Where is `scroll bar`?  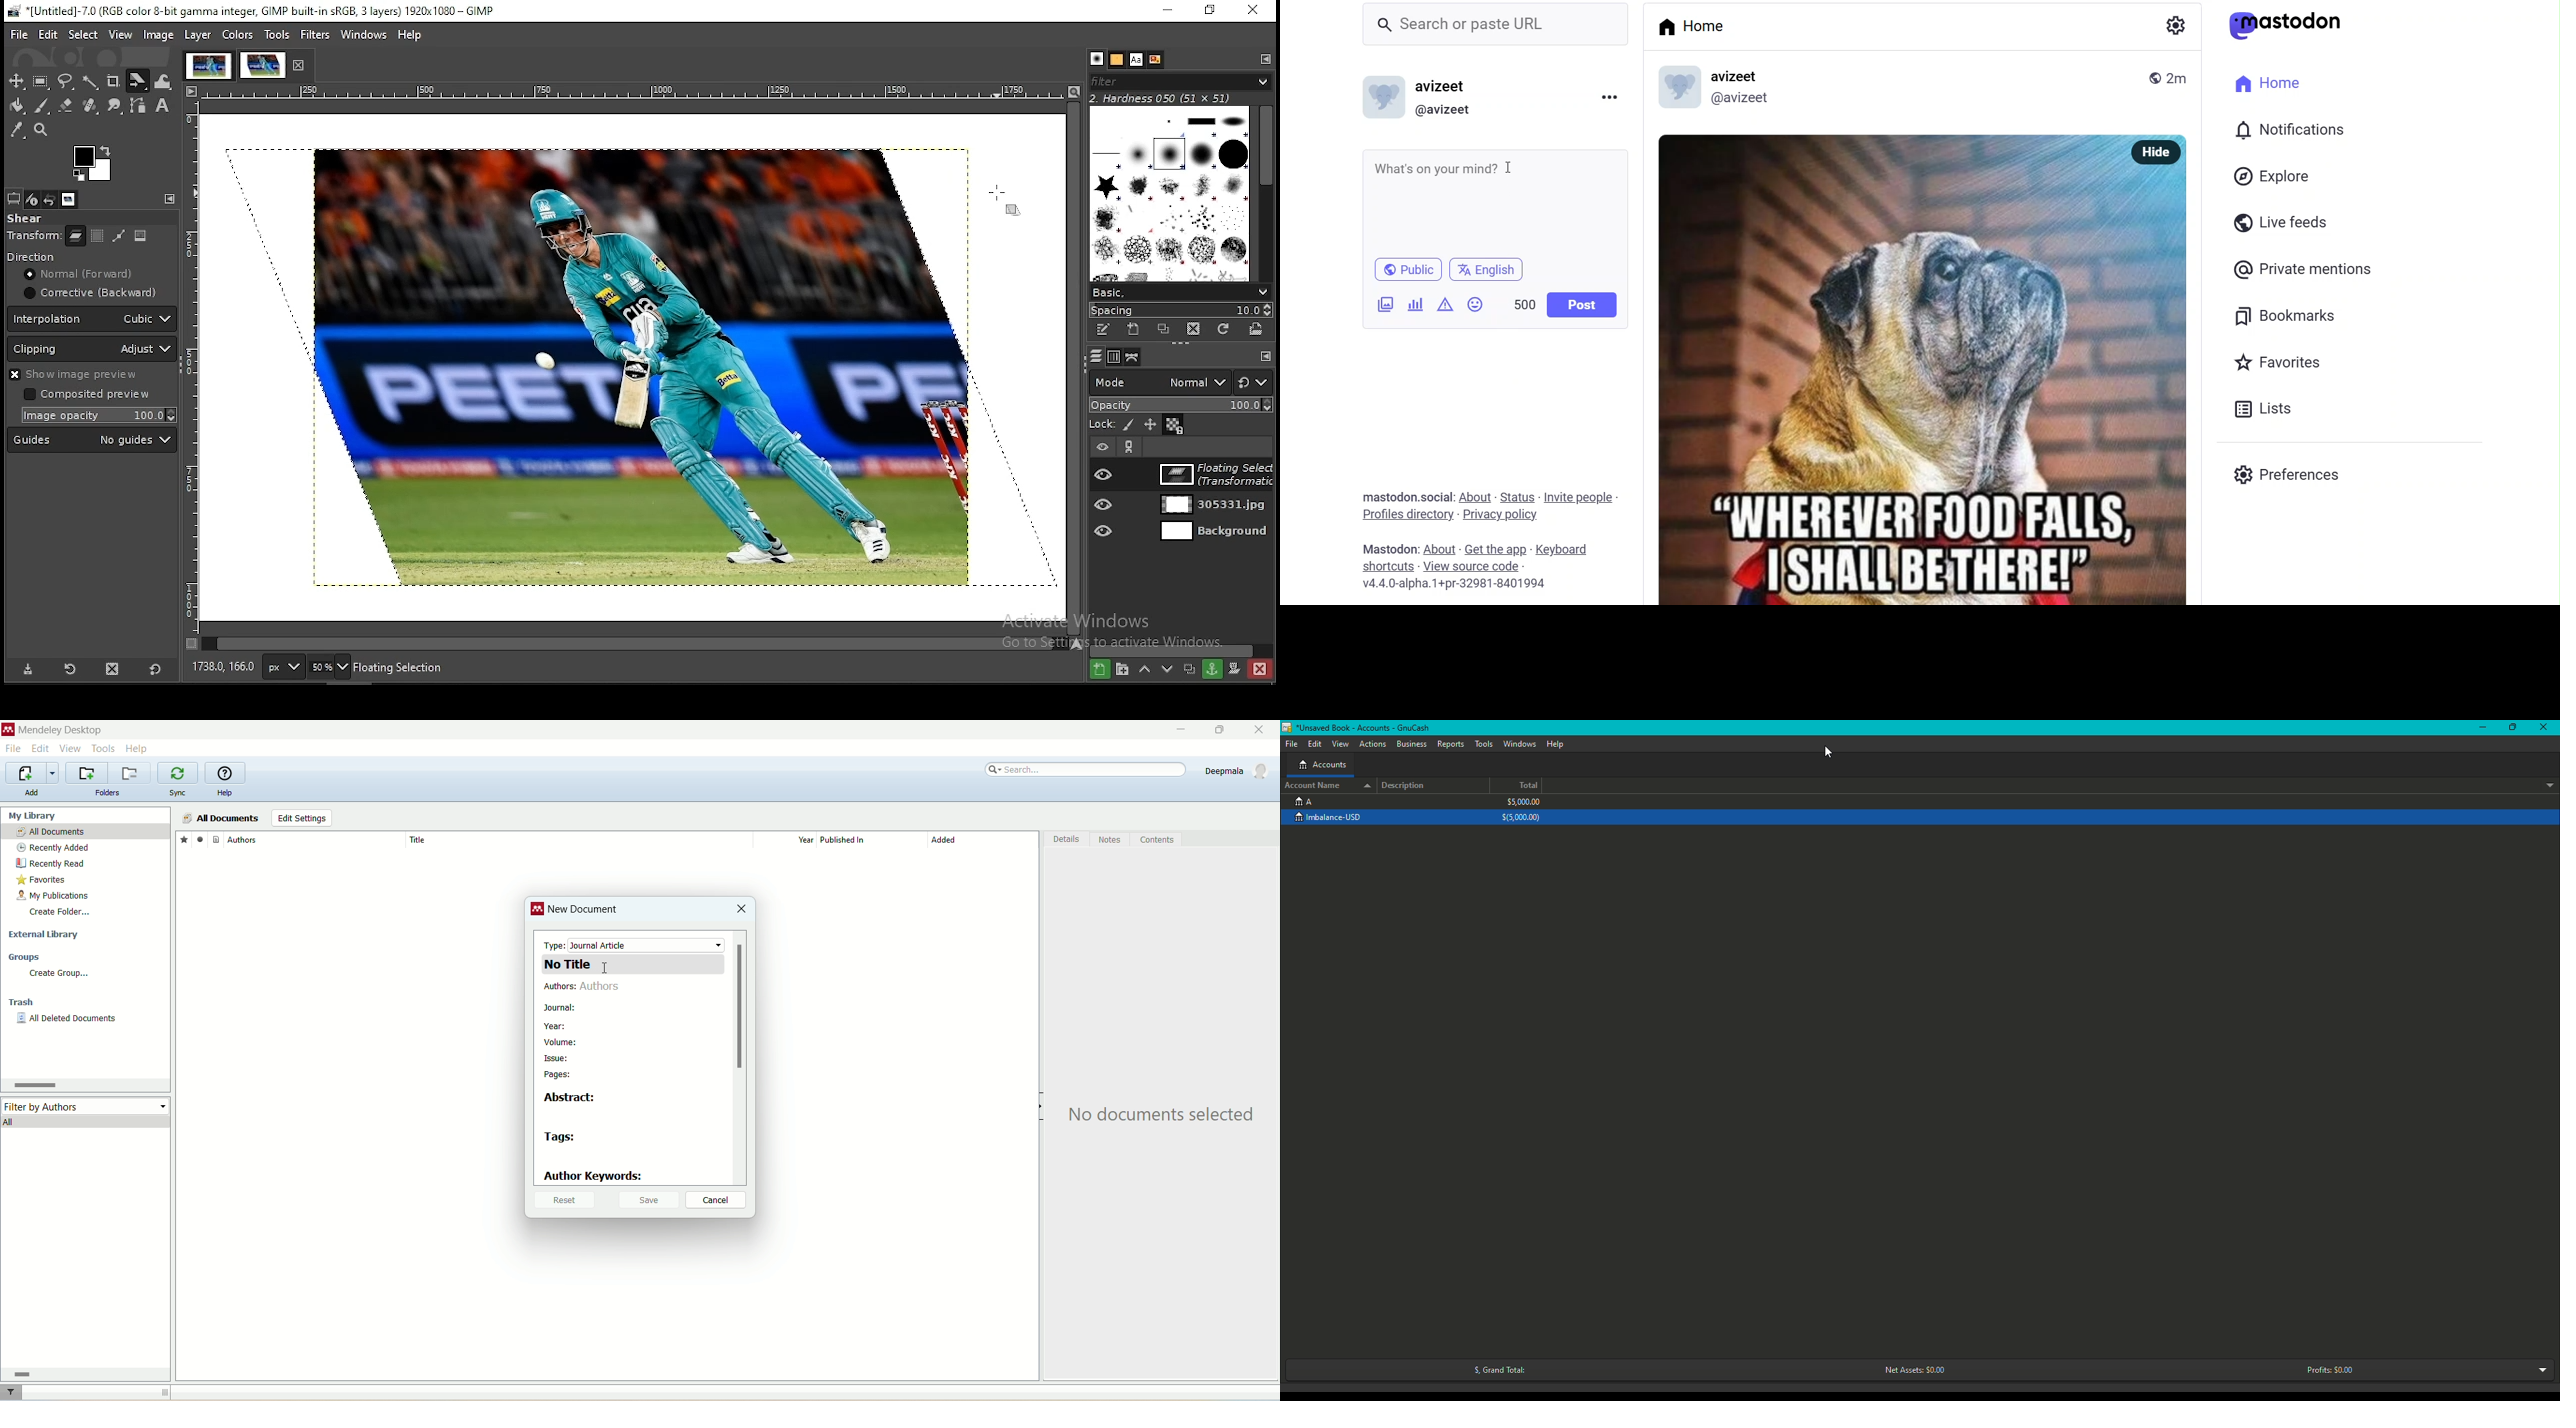
scroll bar is located at coordinates (1265, 191).